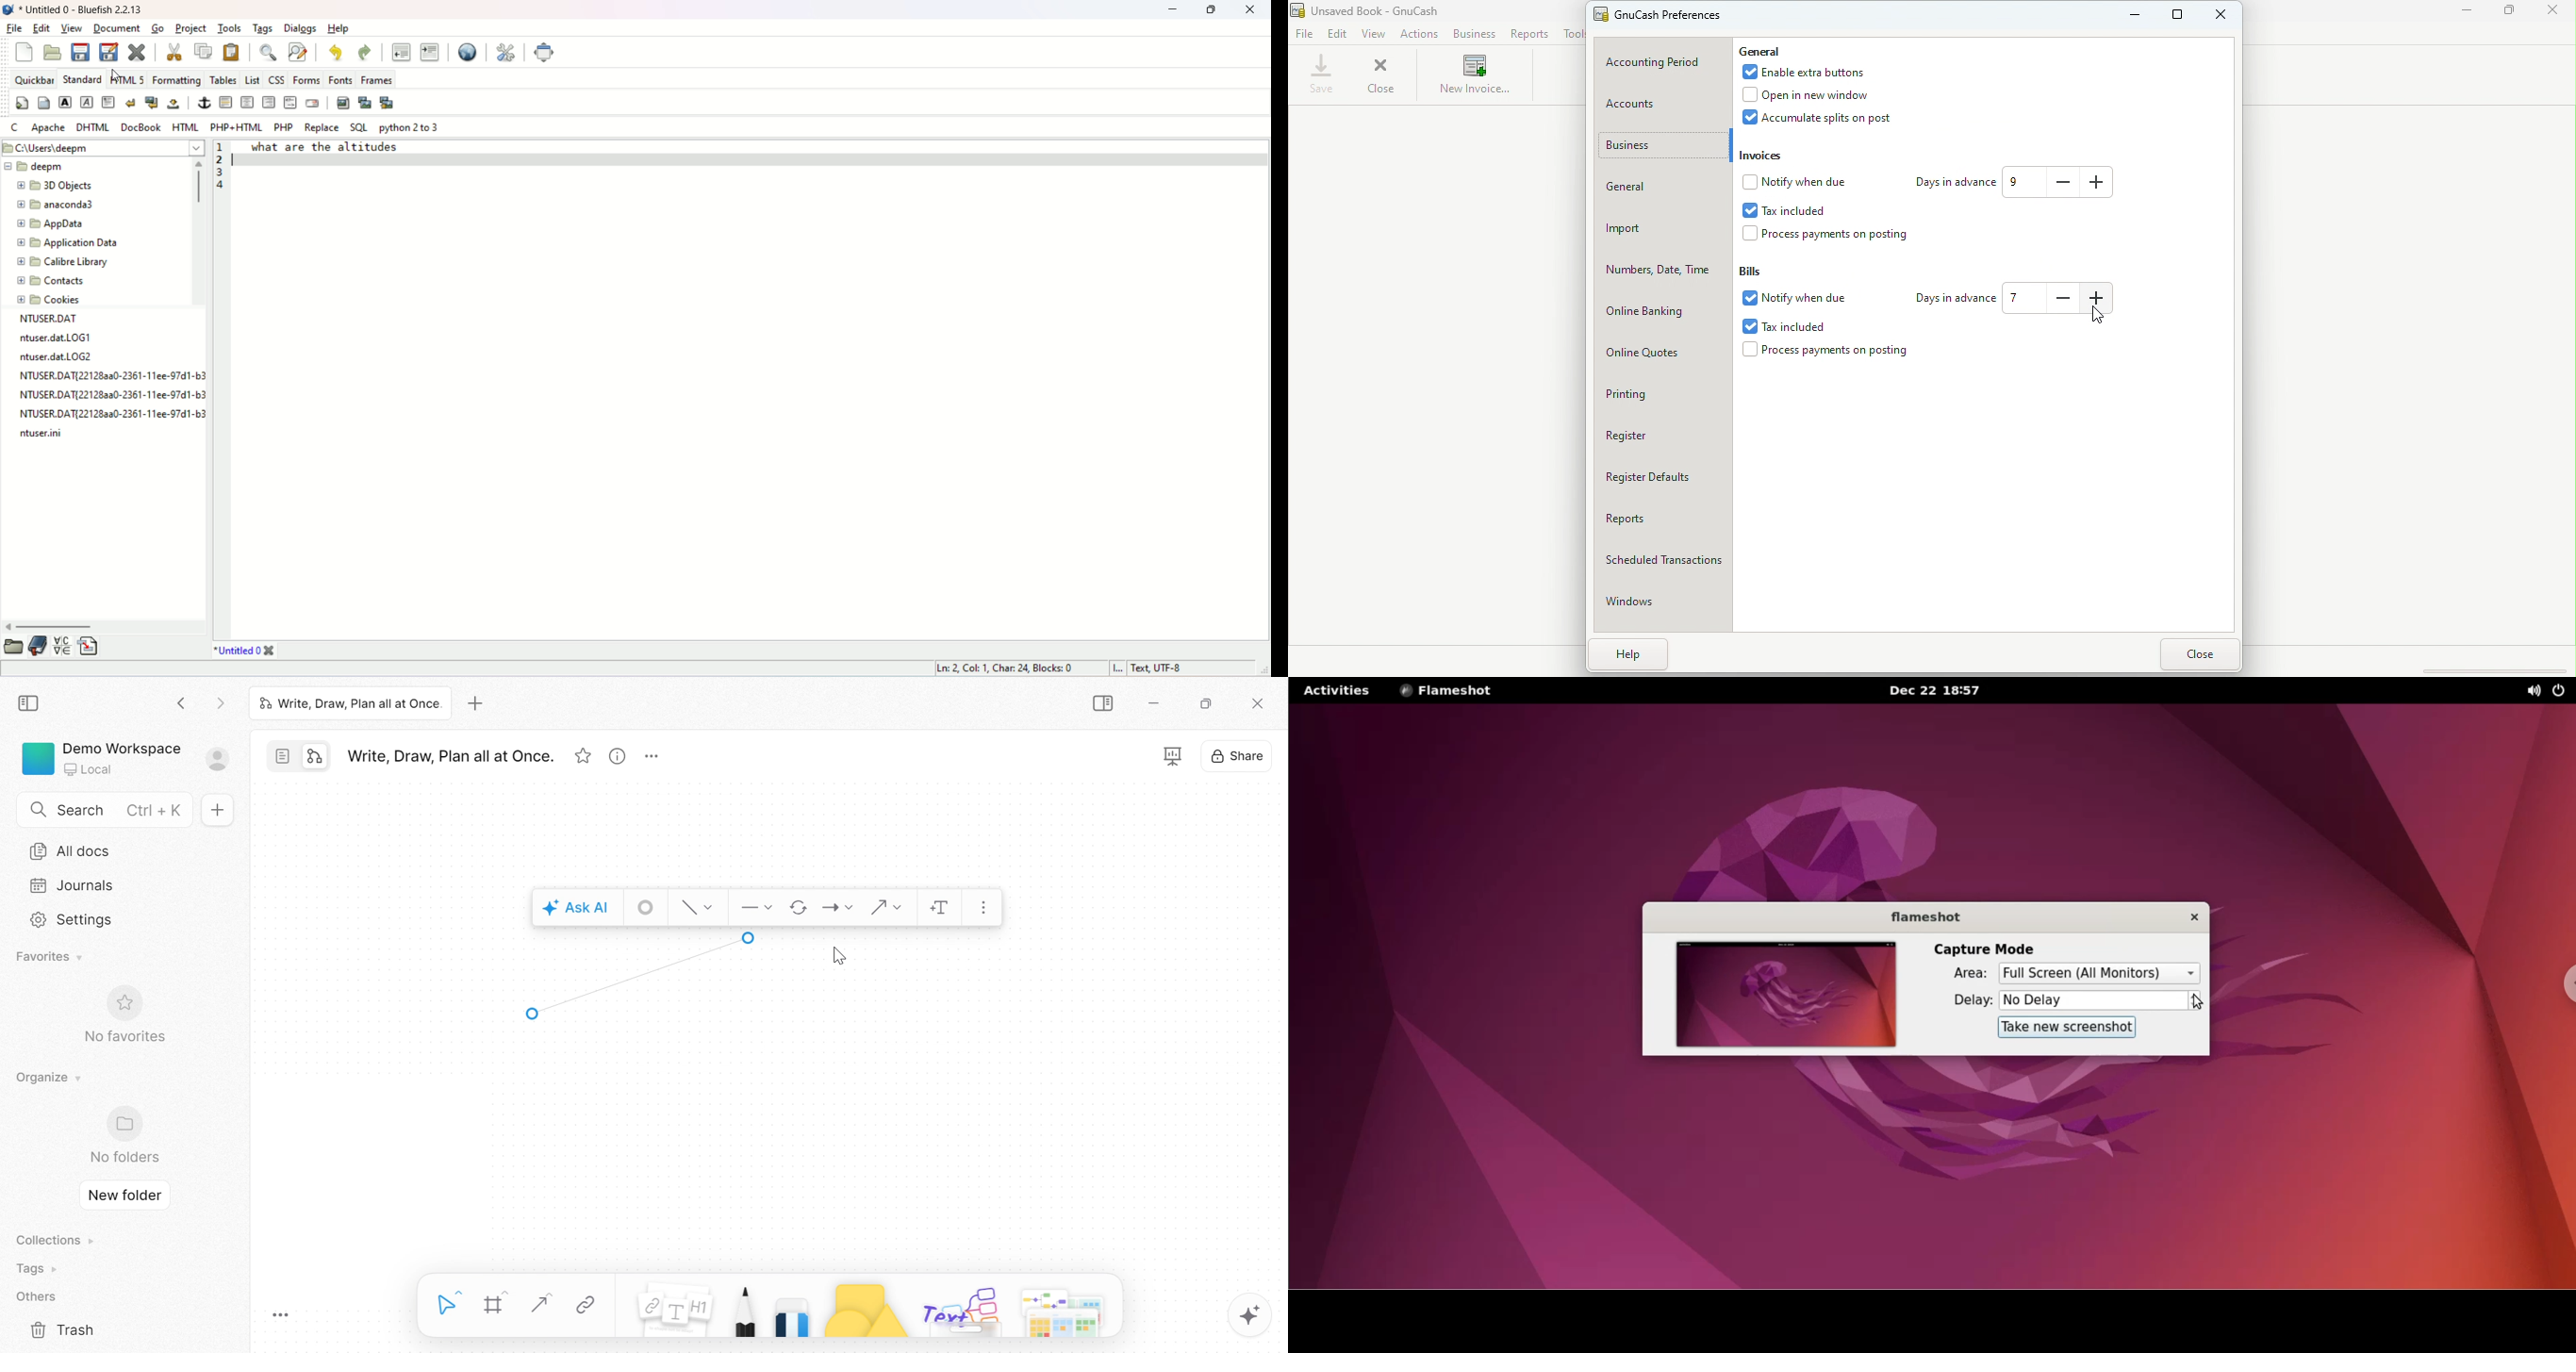  Describe the element at coordinates (79, 52) in the screenshot. I see `save current file` at that location.